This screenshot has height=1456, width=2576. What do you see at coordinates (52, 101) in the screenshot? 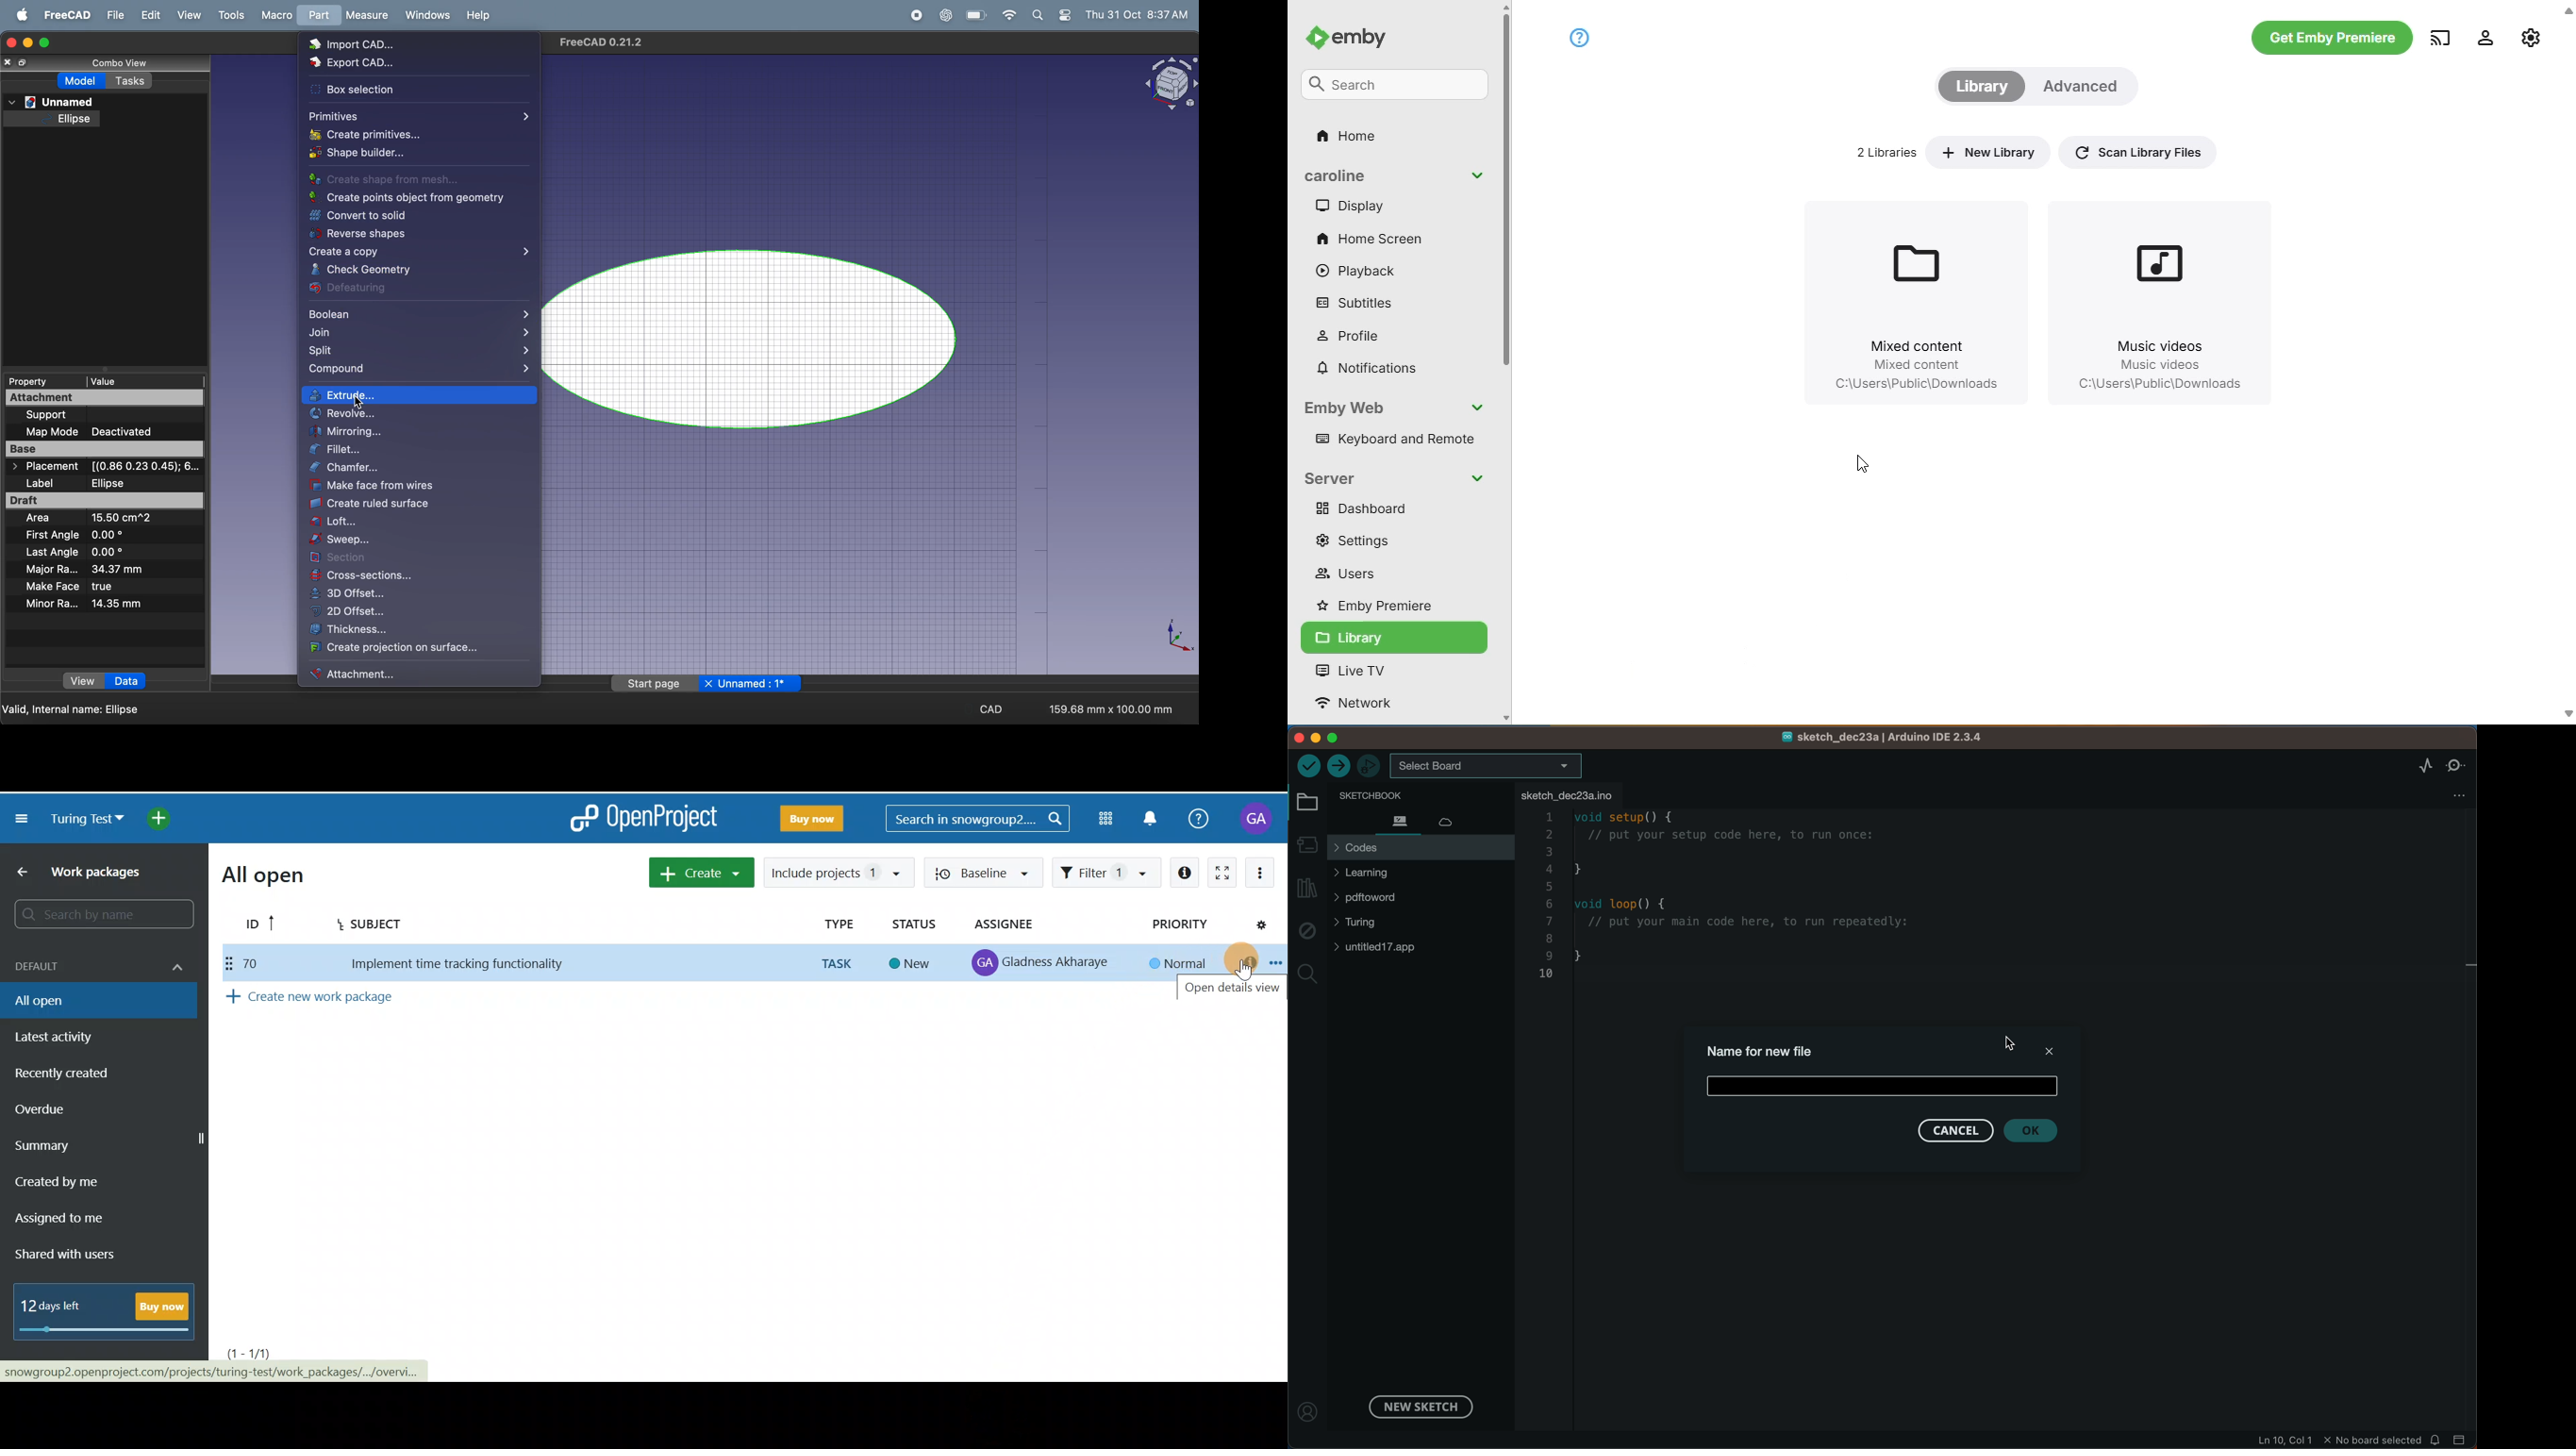
I see `unnamed file` at bounding box center [52, 101].